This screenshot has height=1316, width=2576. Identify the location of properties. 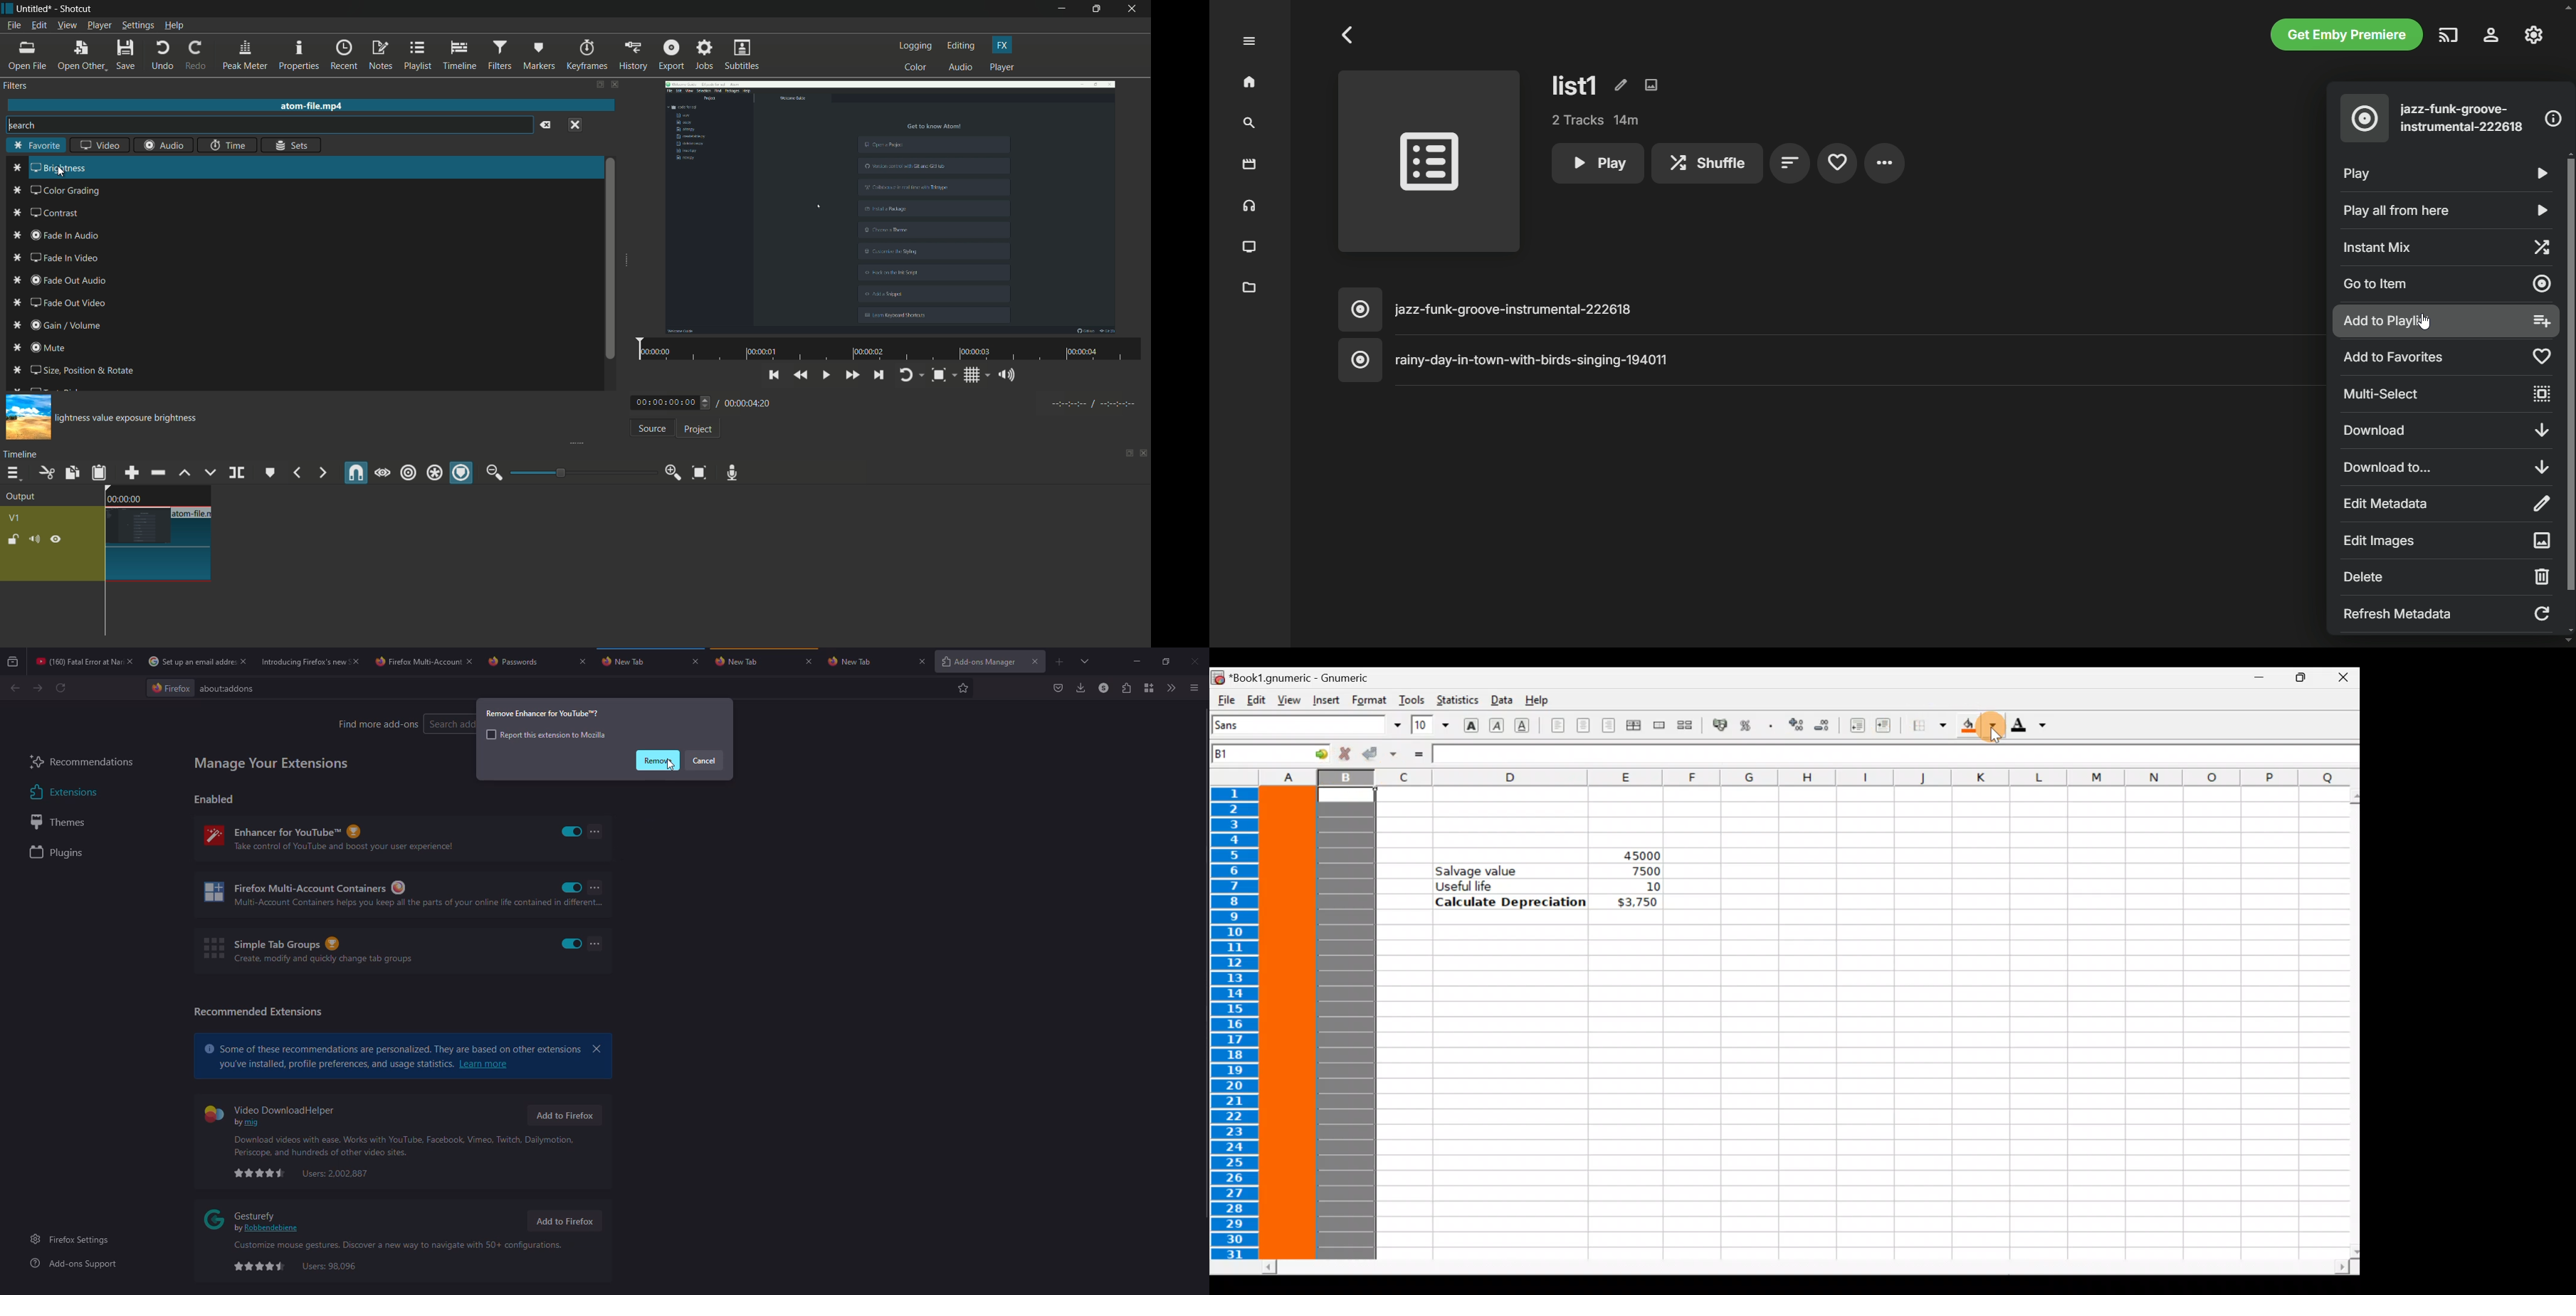
(299, 56).